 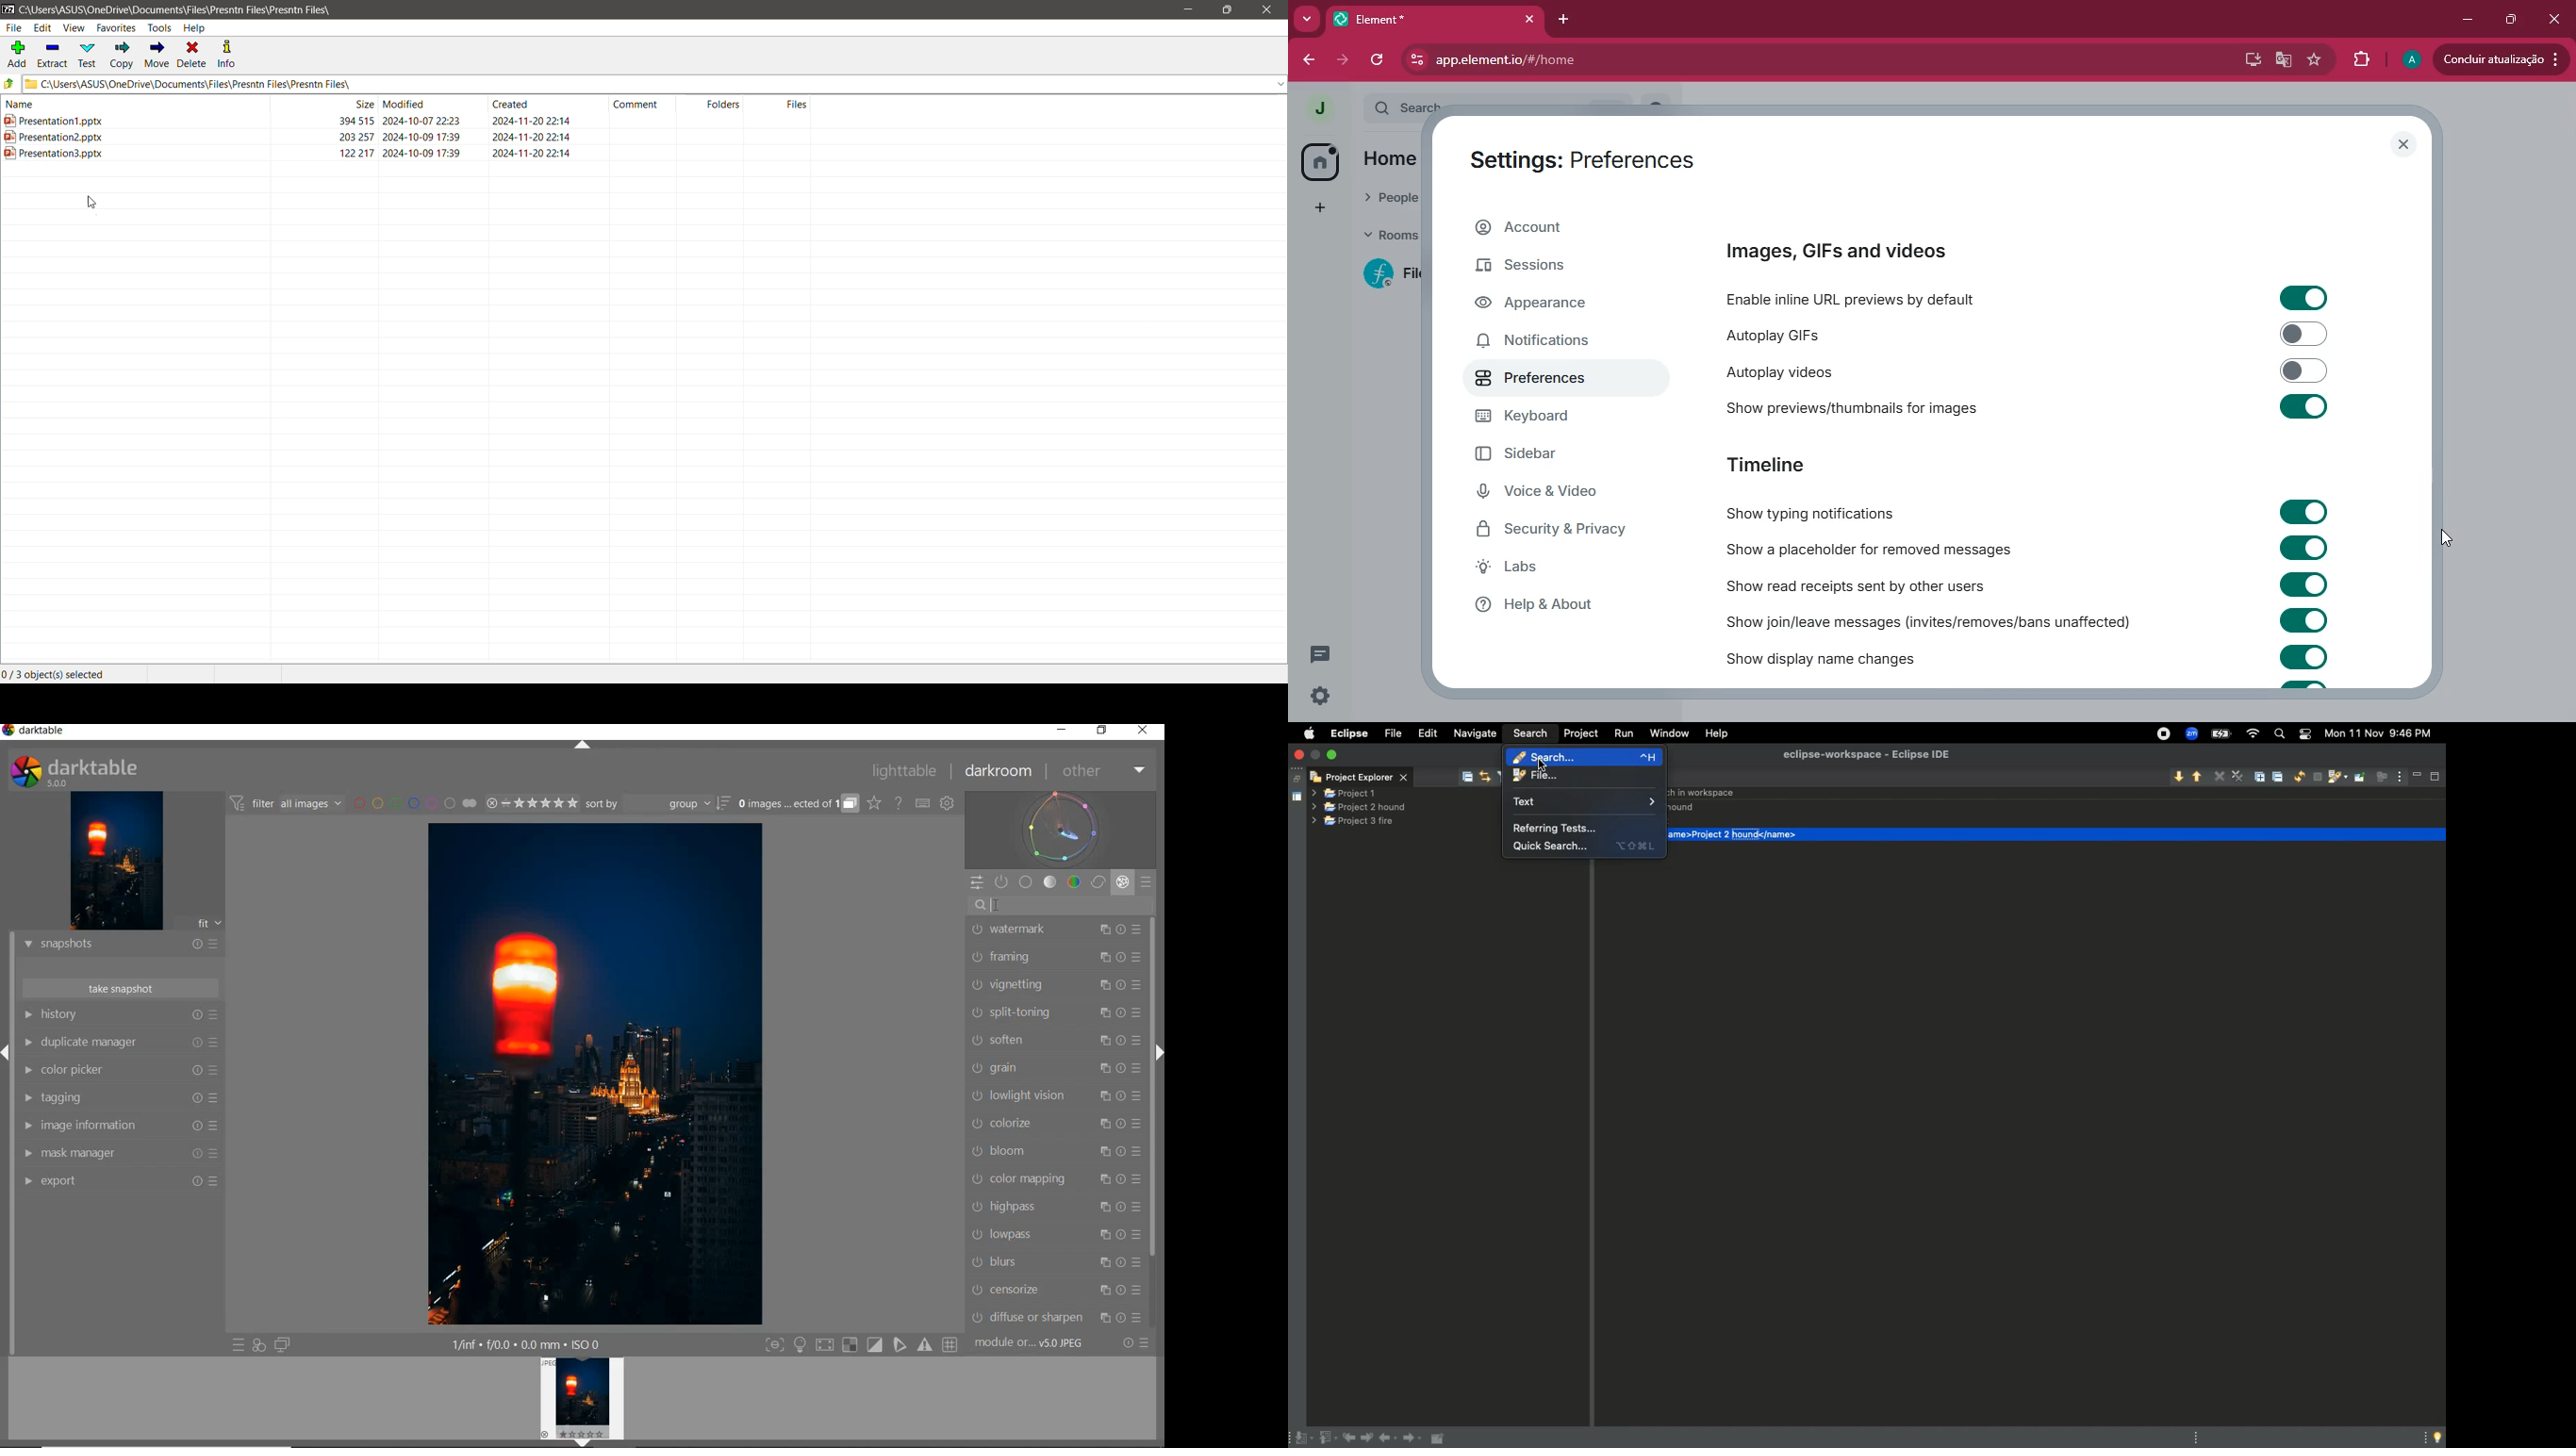 What do you see at coordinates (1002, 772) in the screenshot?
I see `DARKROOM` at bounding box center [1002, 772].